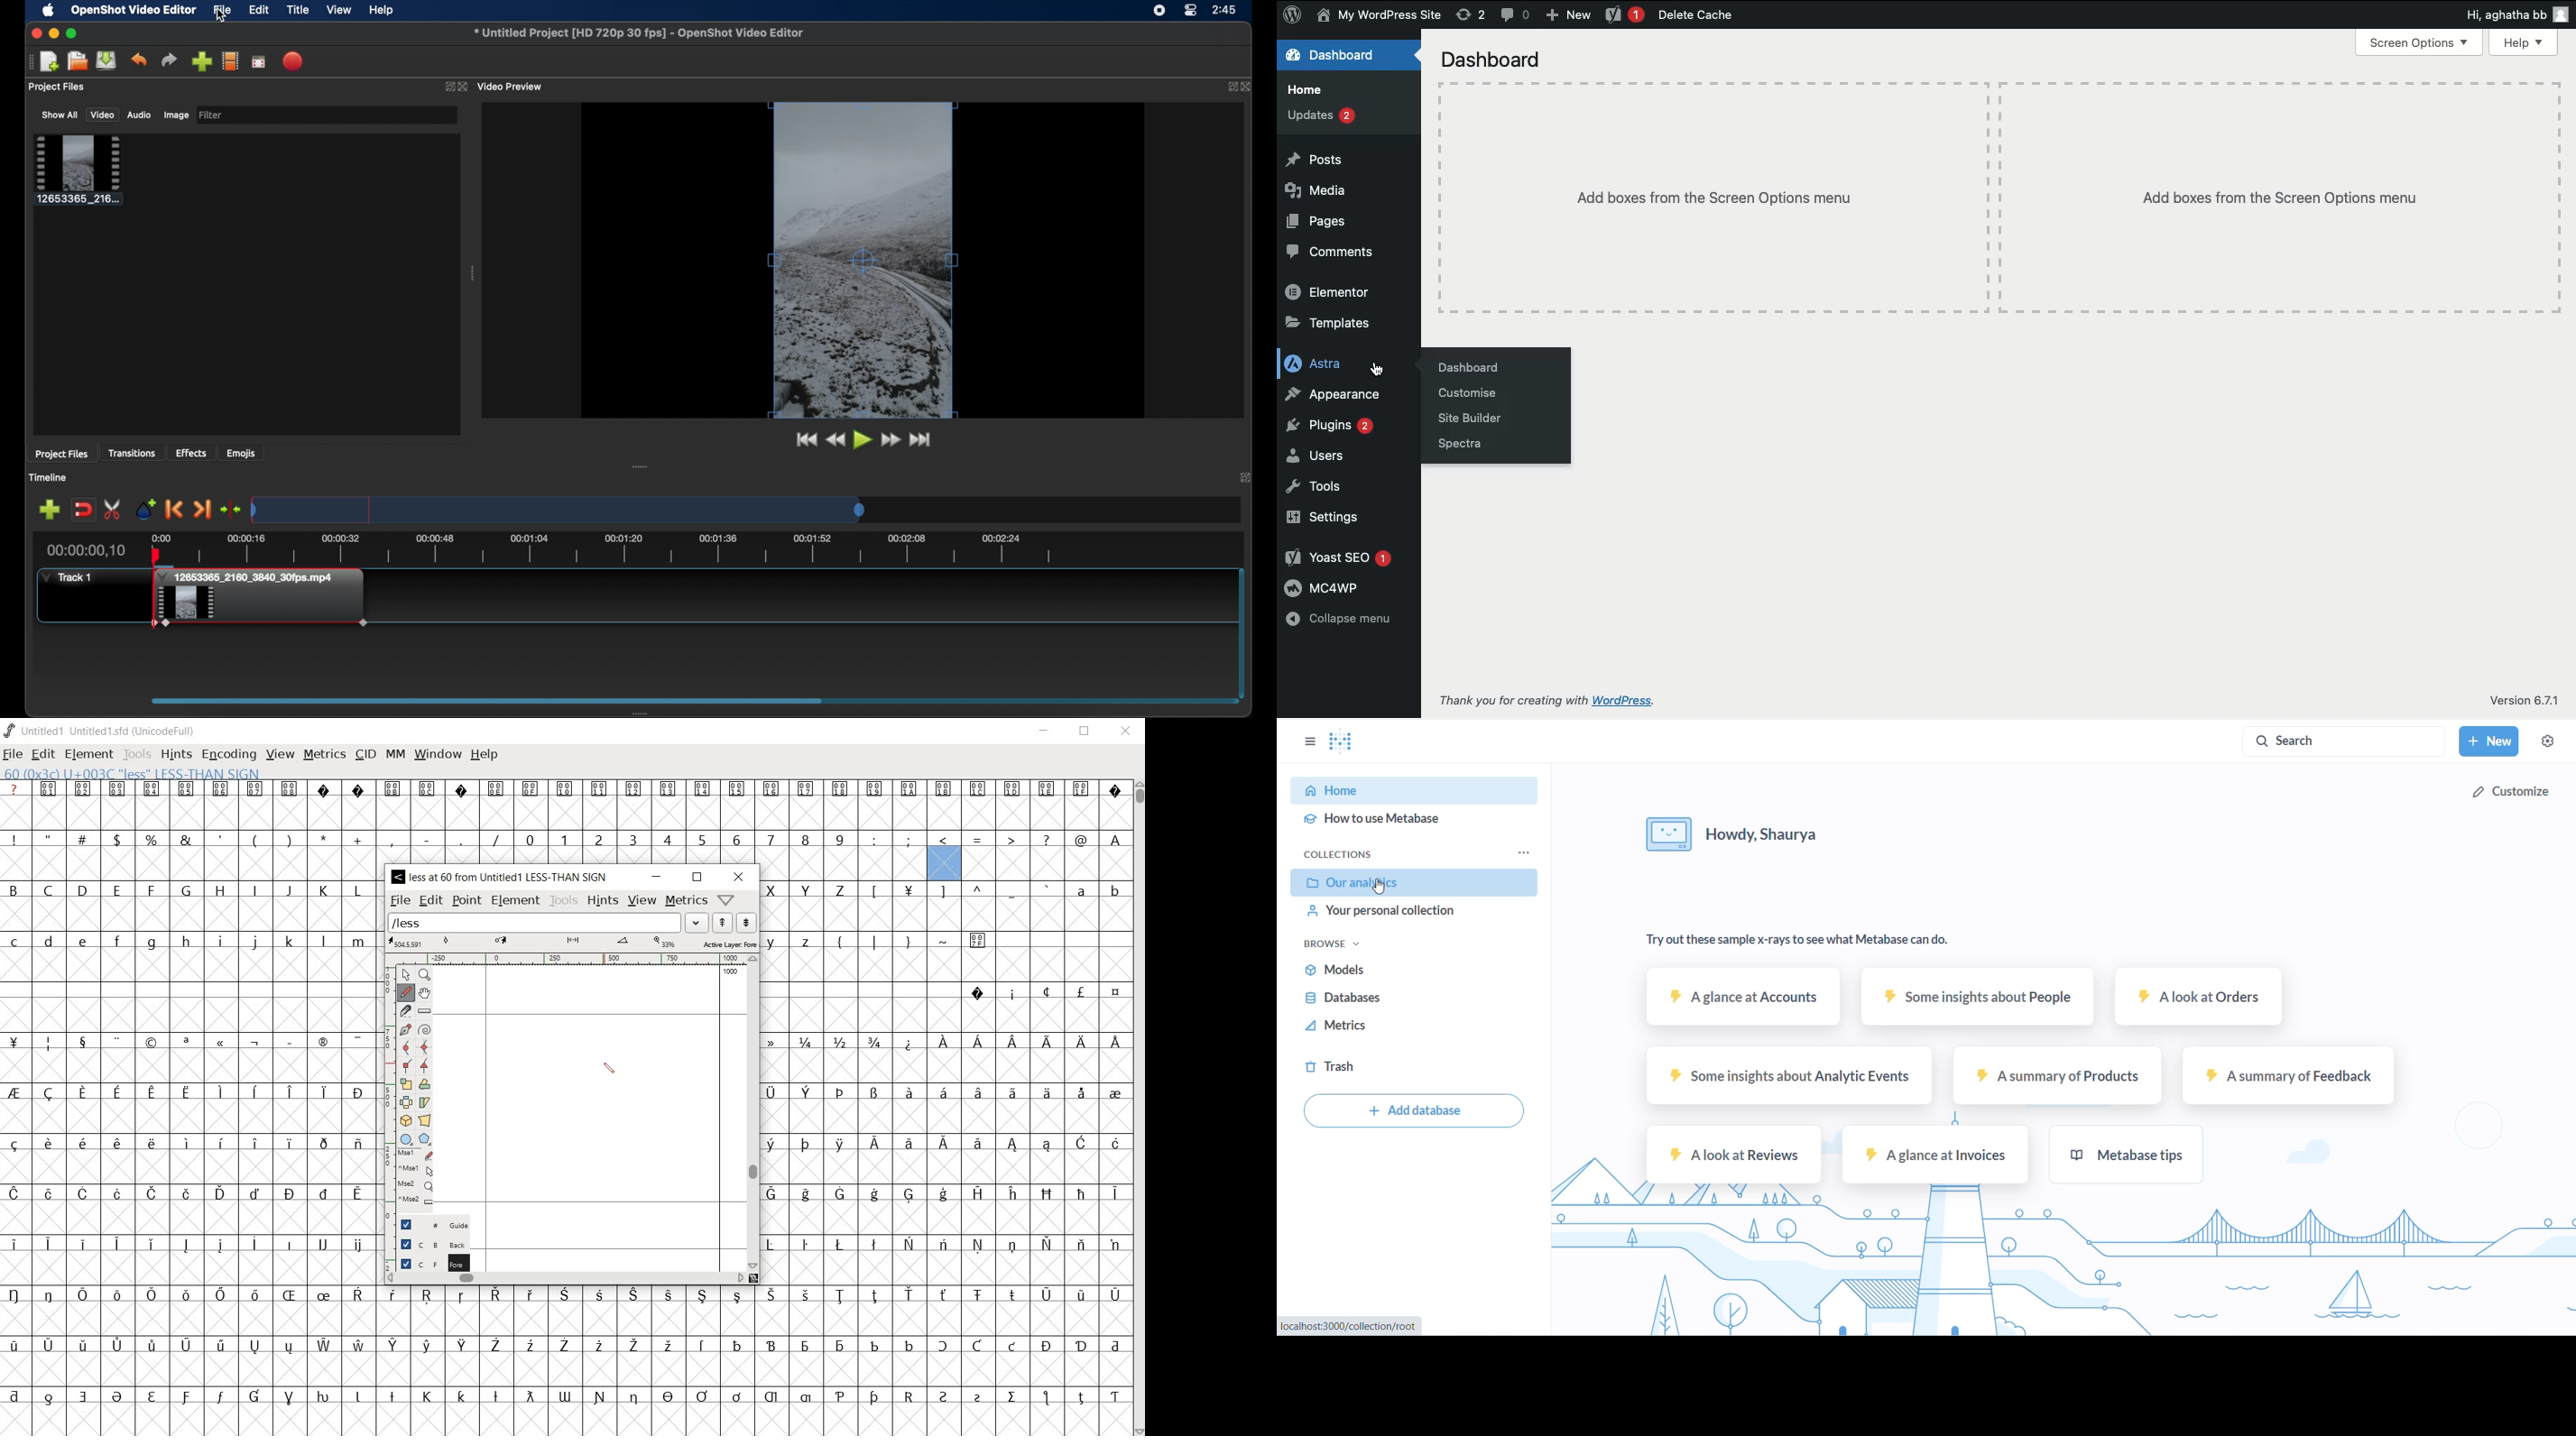  What do you see at coordinates (250, 577) in the screenshot?
I see `clip title` at bounding box center [250, 577].